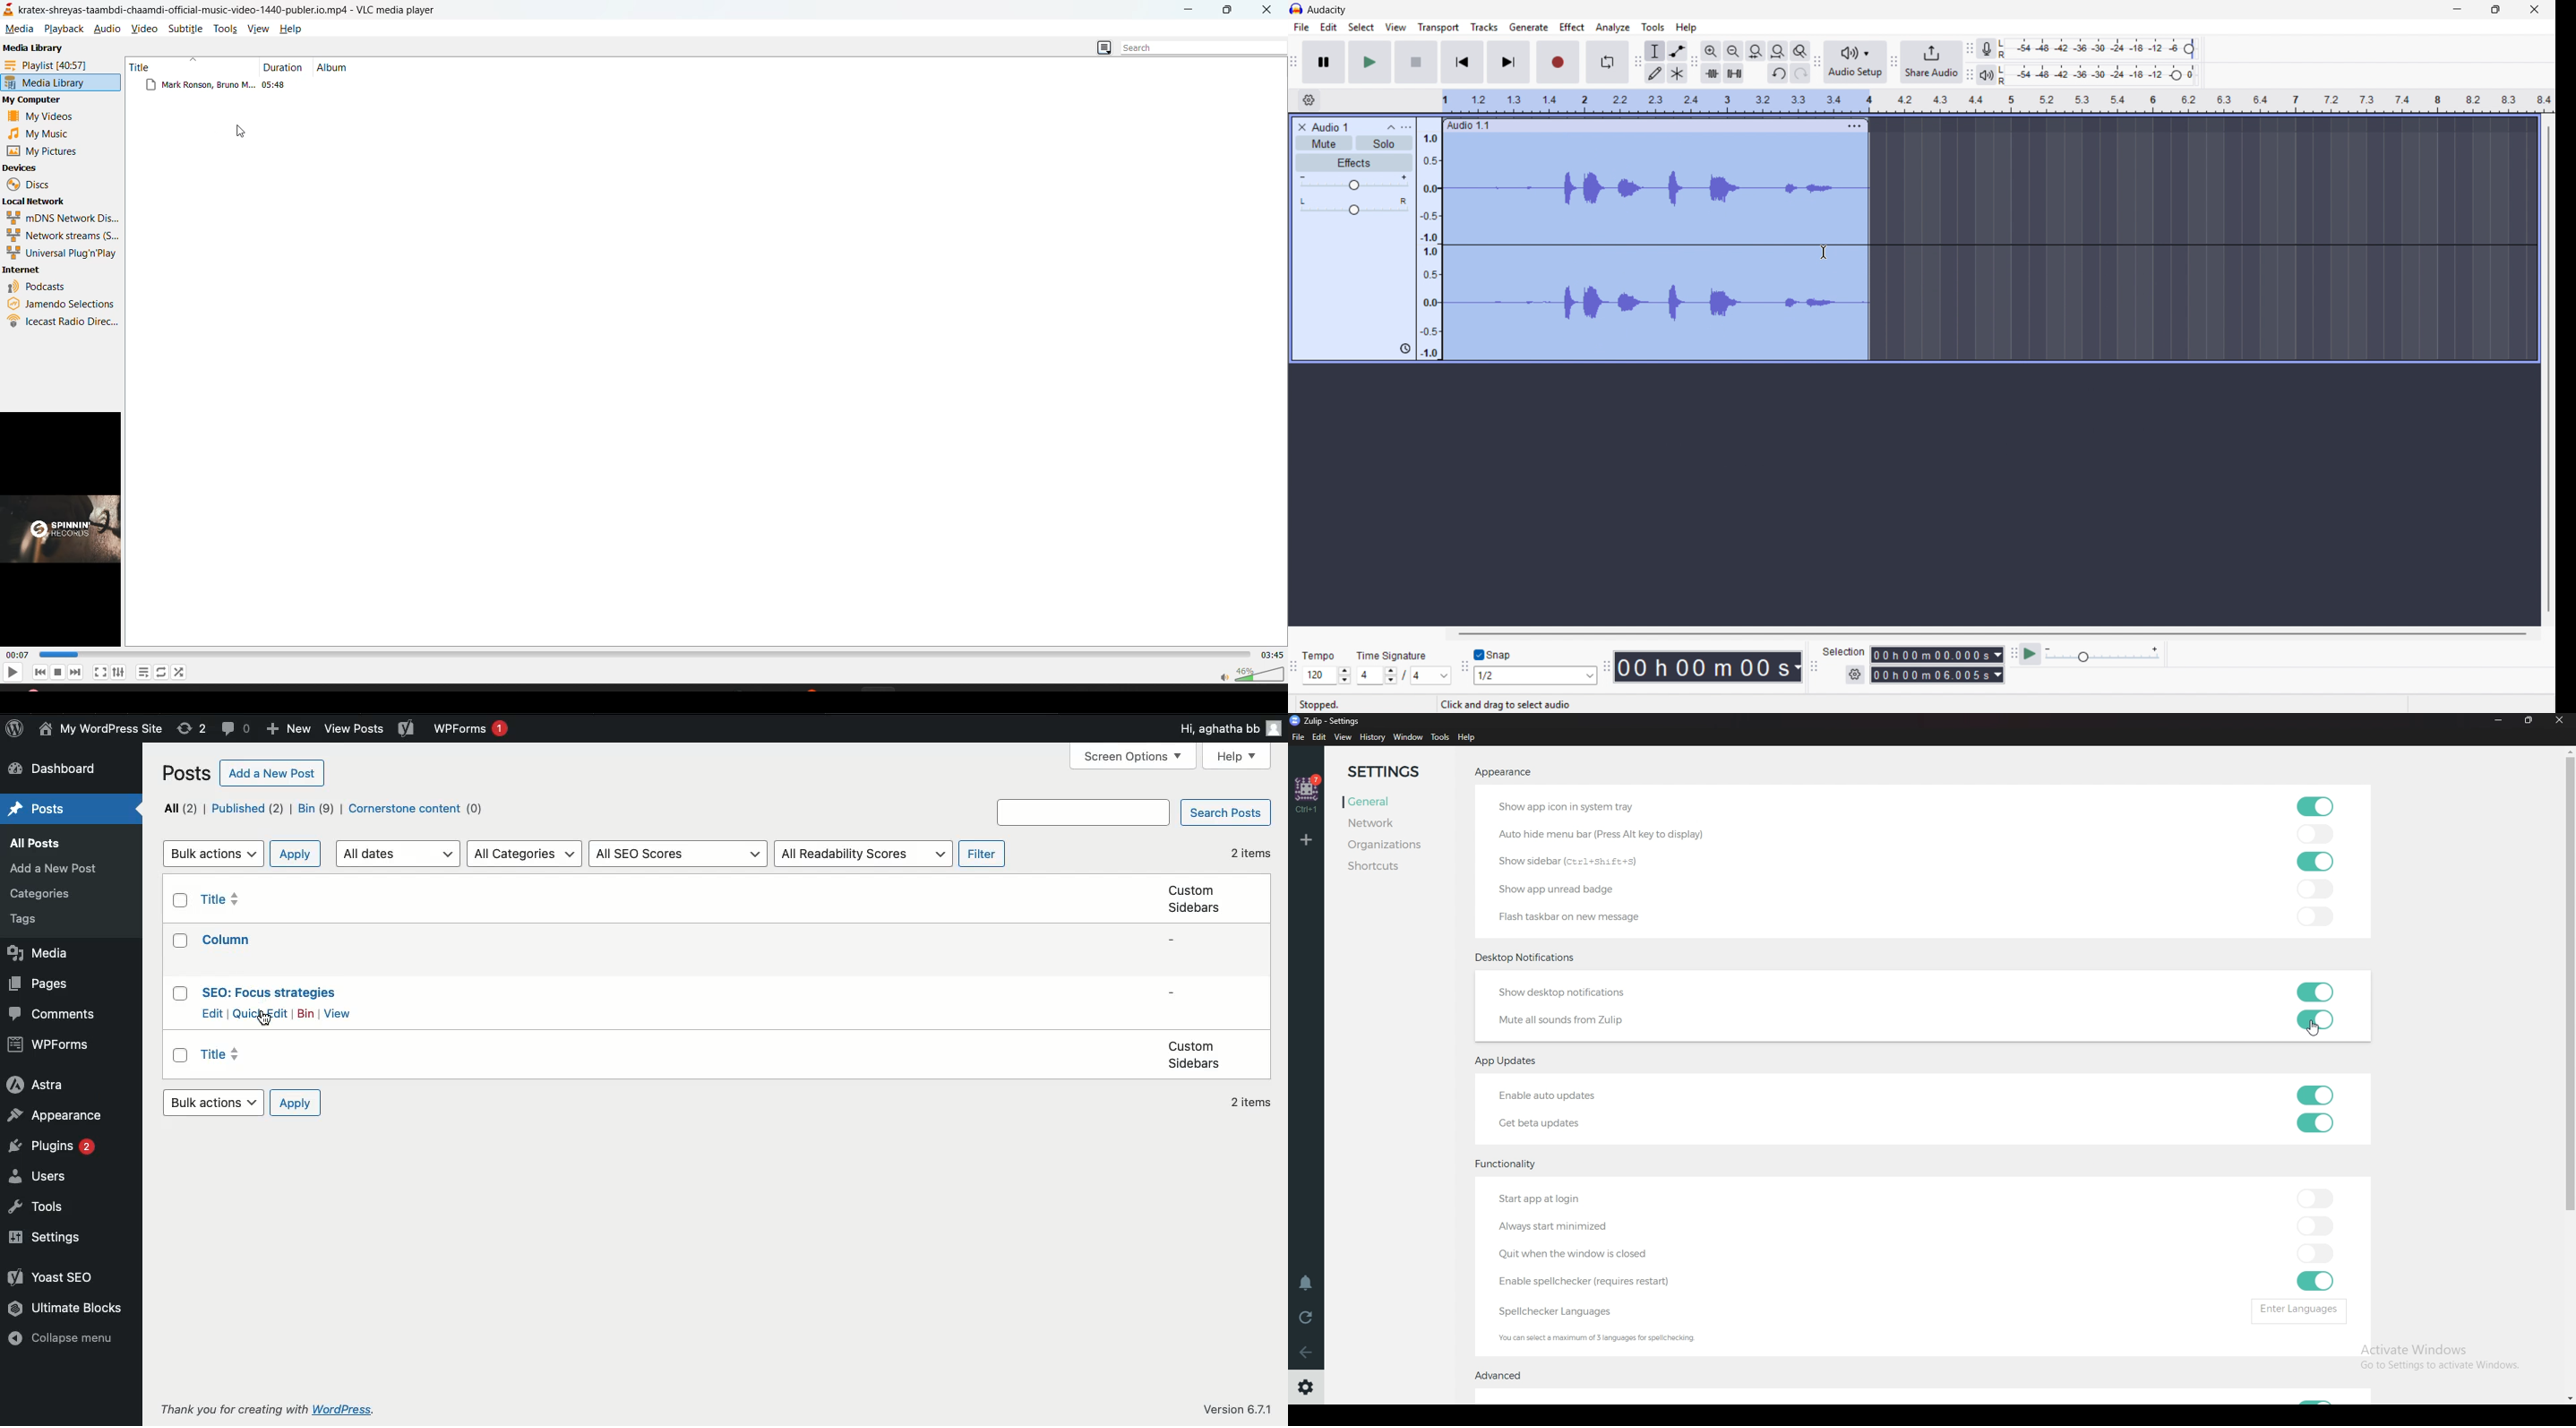 The height and width of the screenshot is (1428, 2576). What do you see at coordinates (2101, 49) in the screenshot?
I see `Recording level` at bounding box center [2101, 49].